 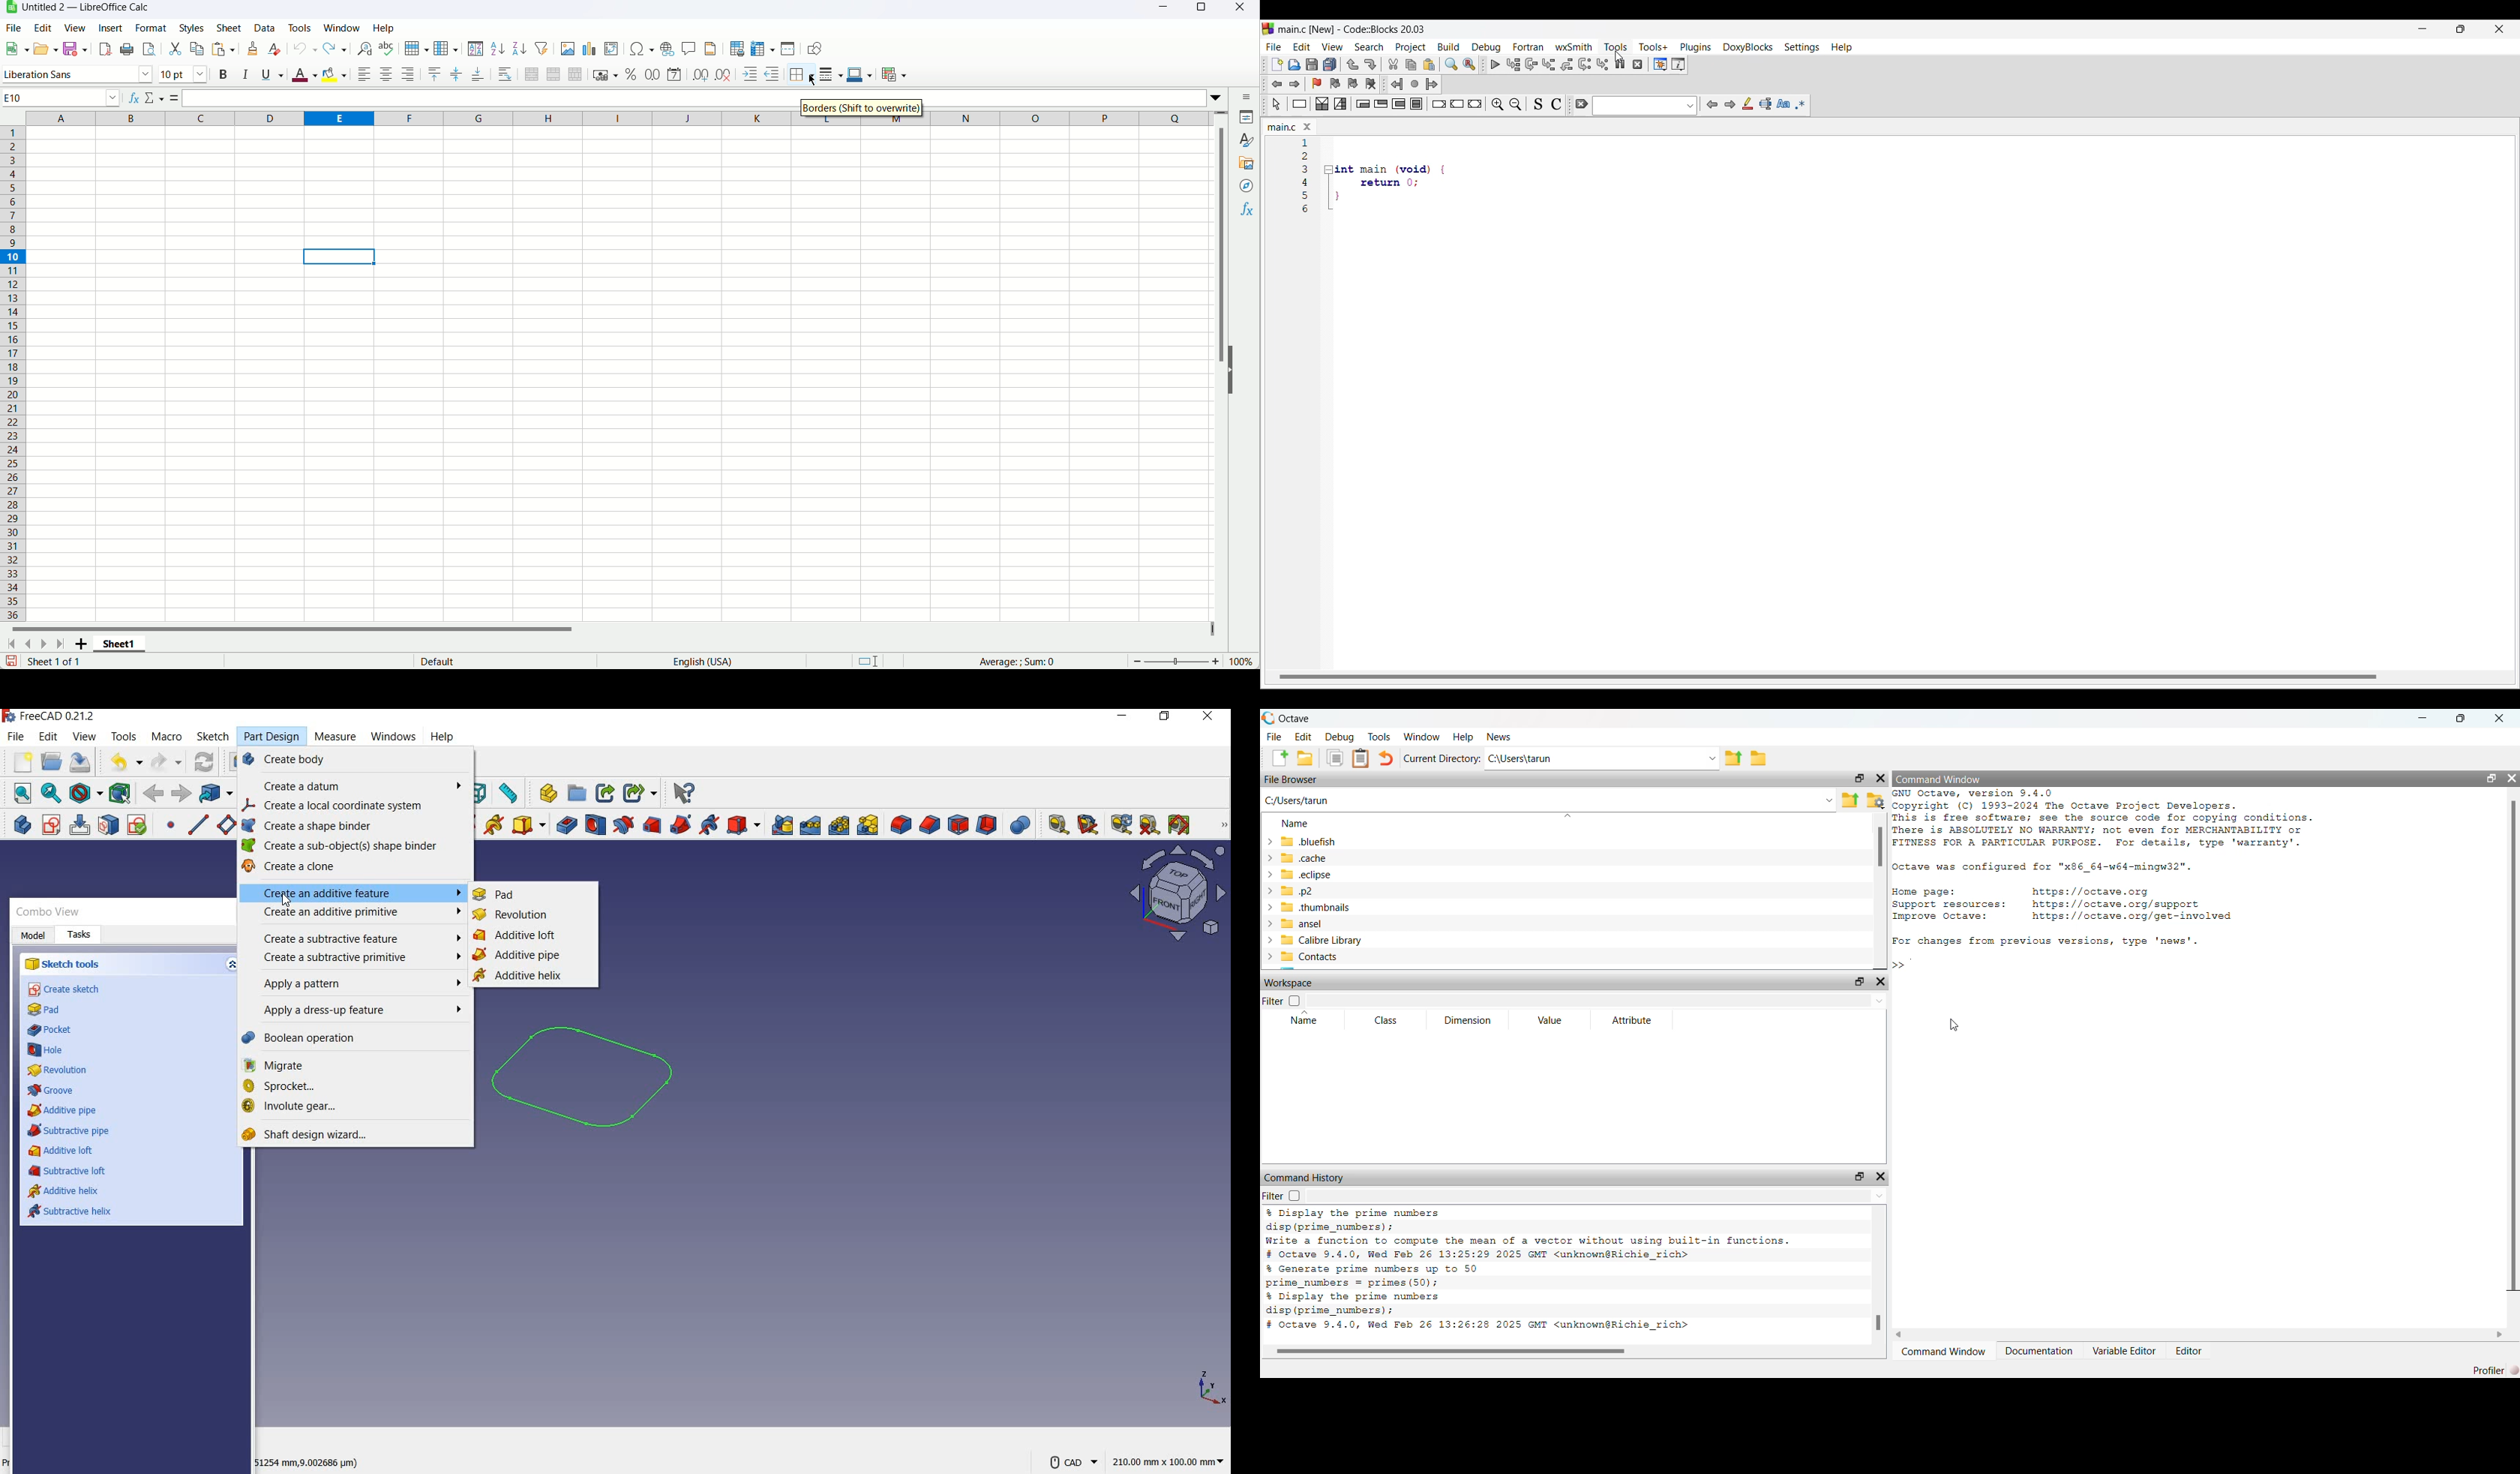 I want to click on create a shape binder, so click(x=350, y=827).